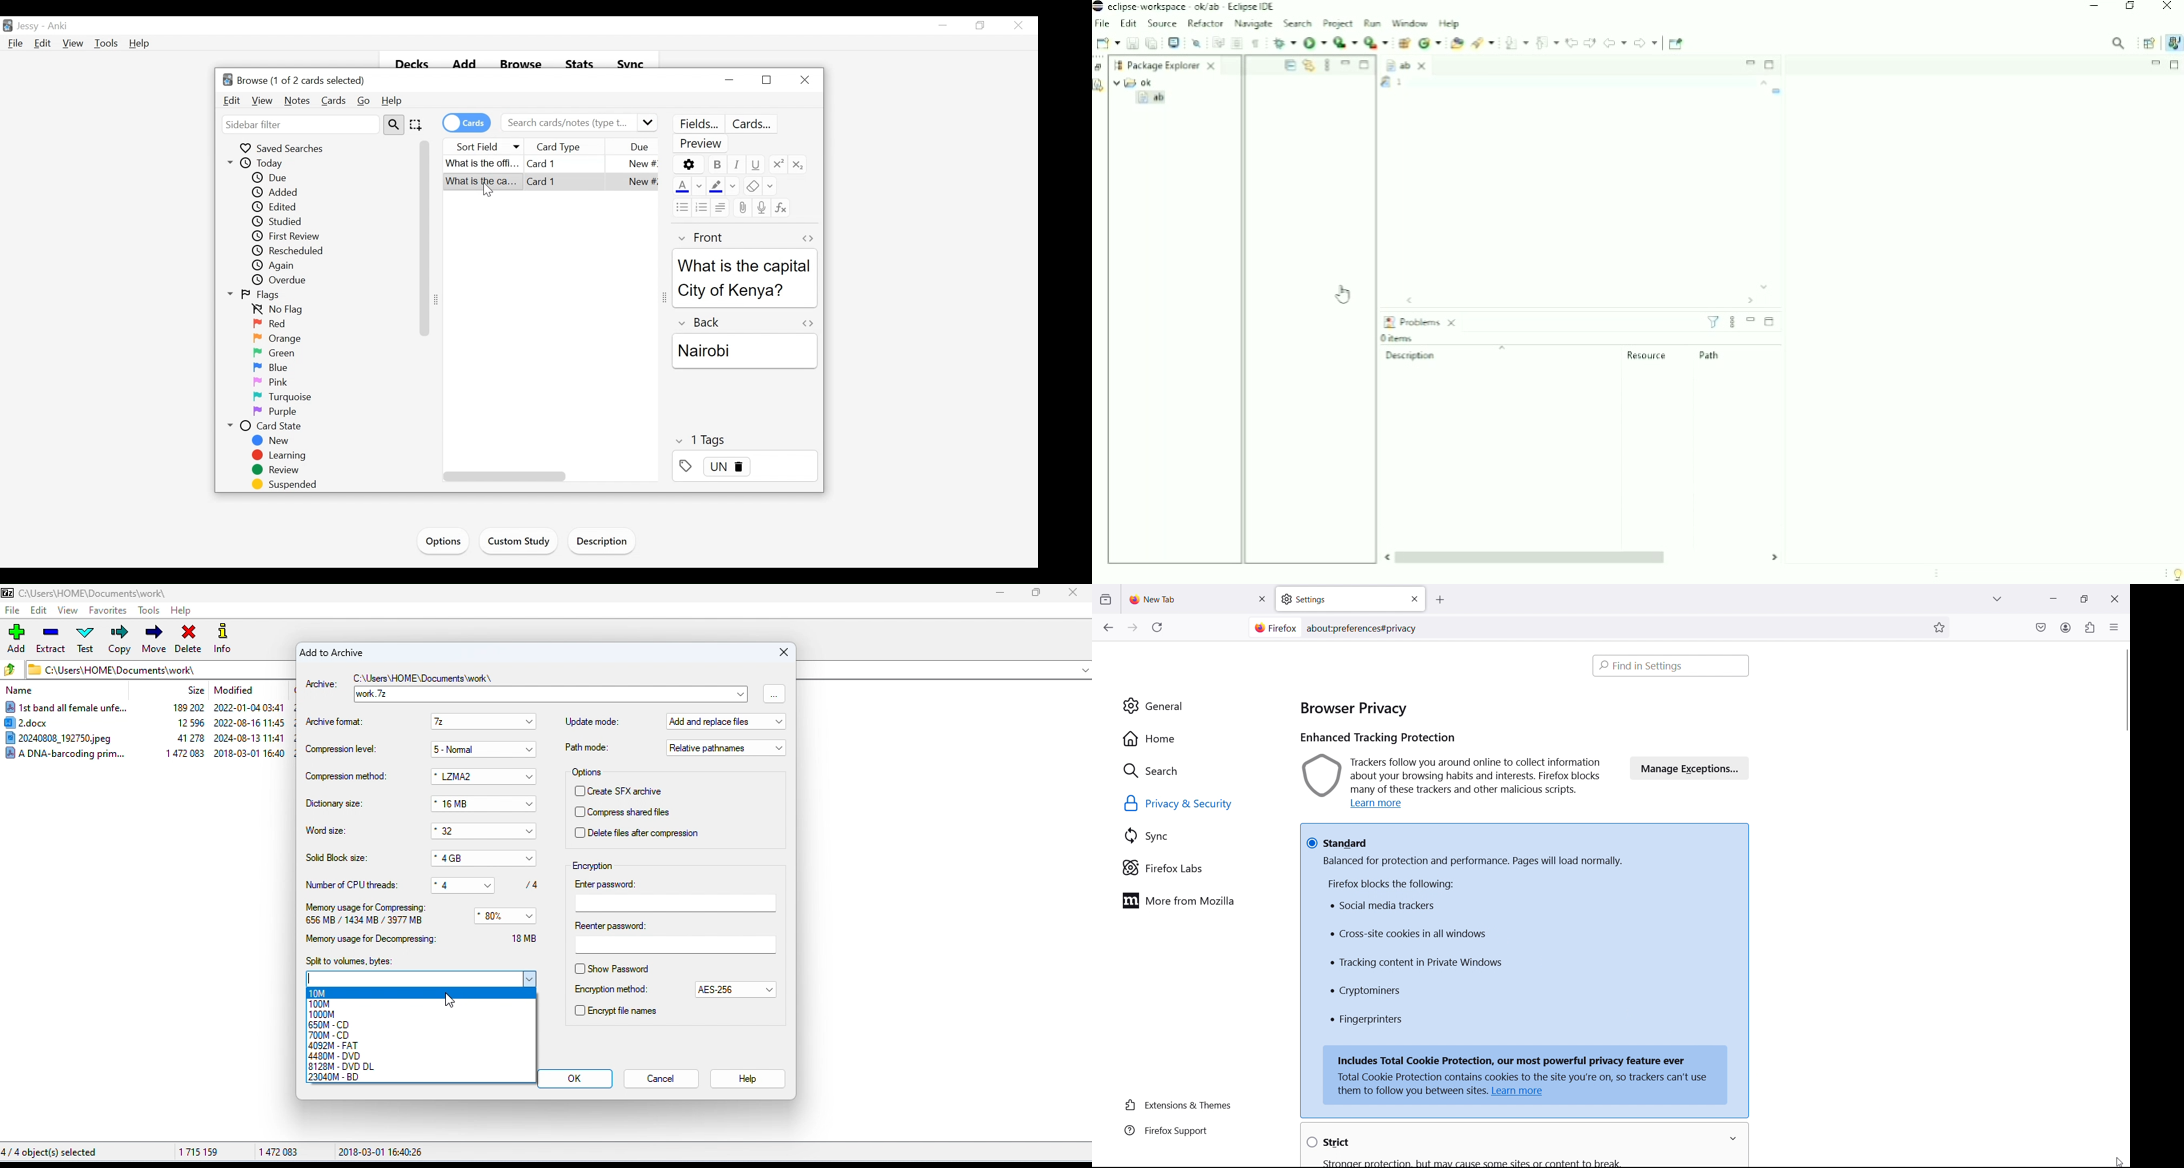  I want to click on Decks, so click(407, 65).